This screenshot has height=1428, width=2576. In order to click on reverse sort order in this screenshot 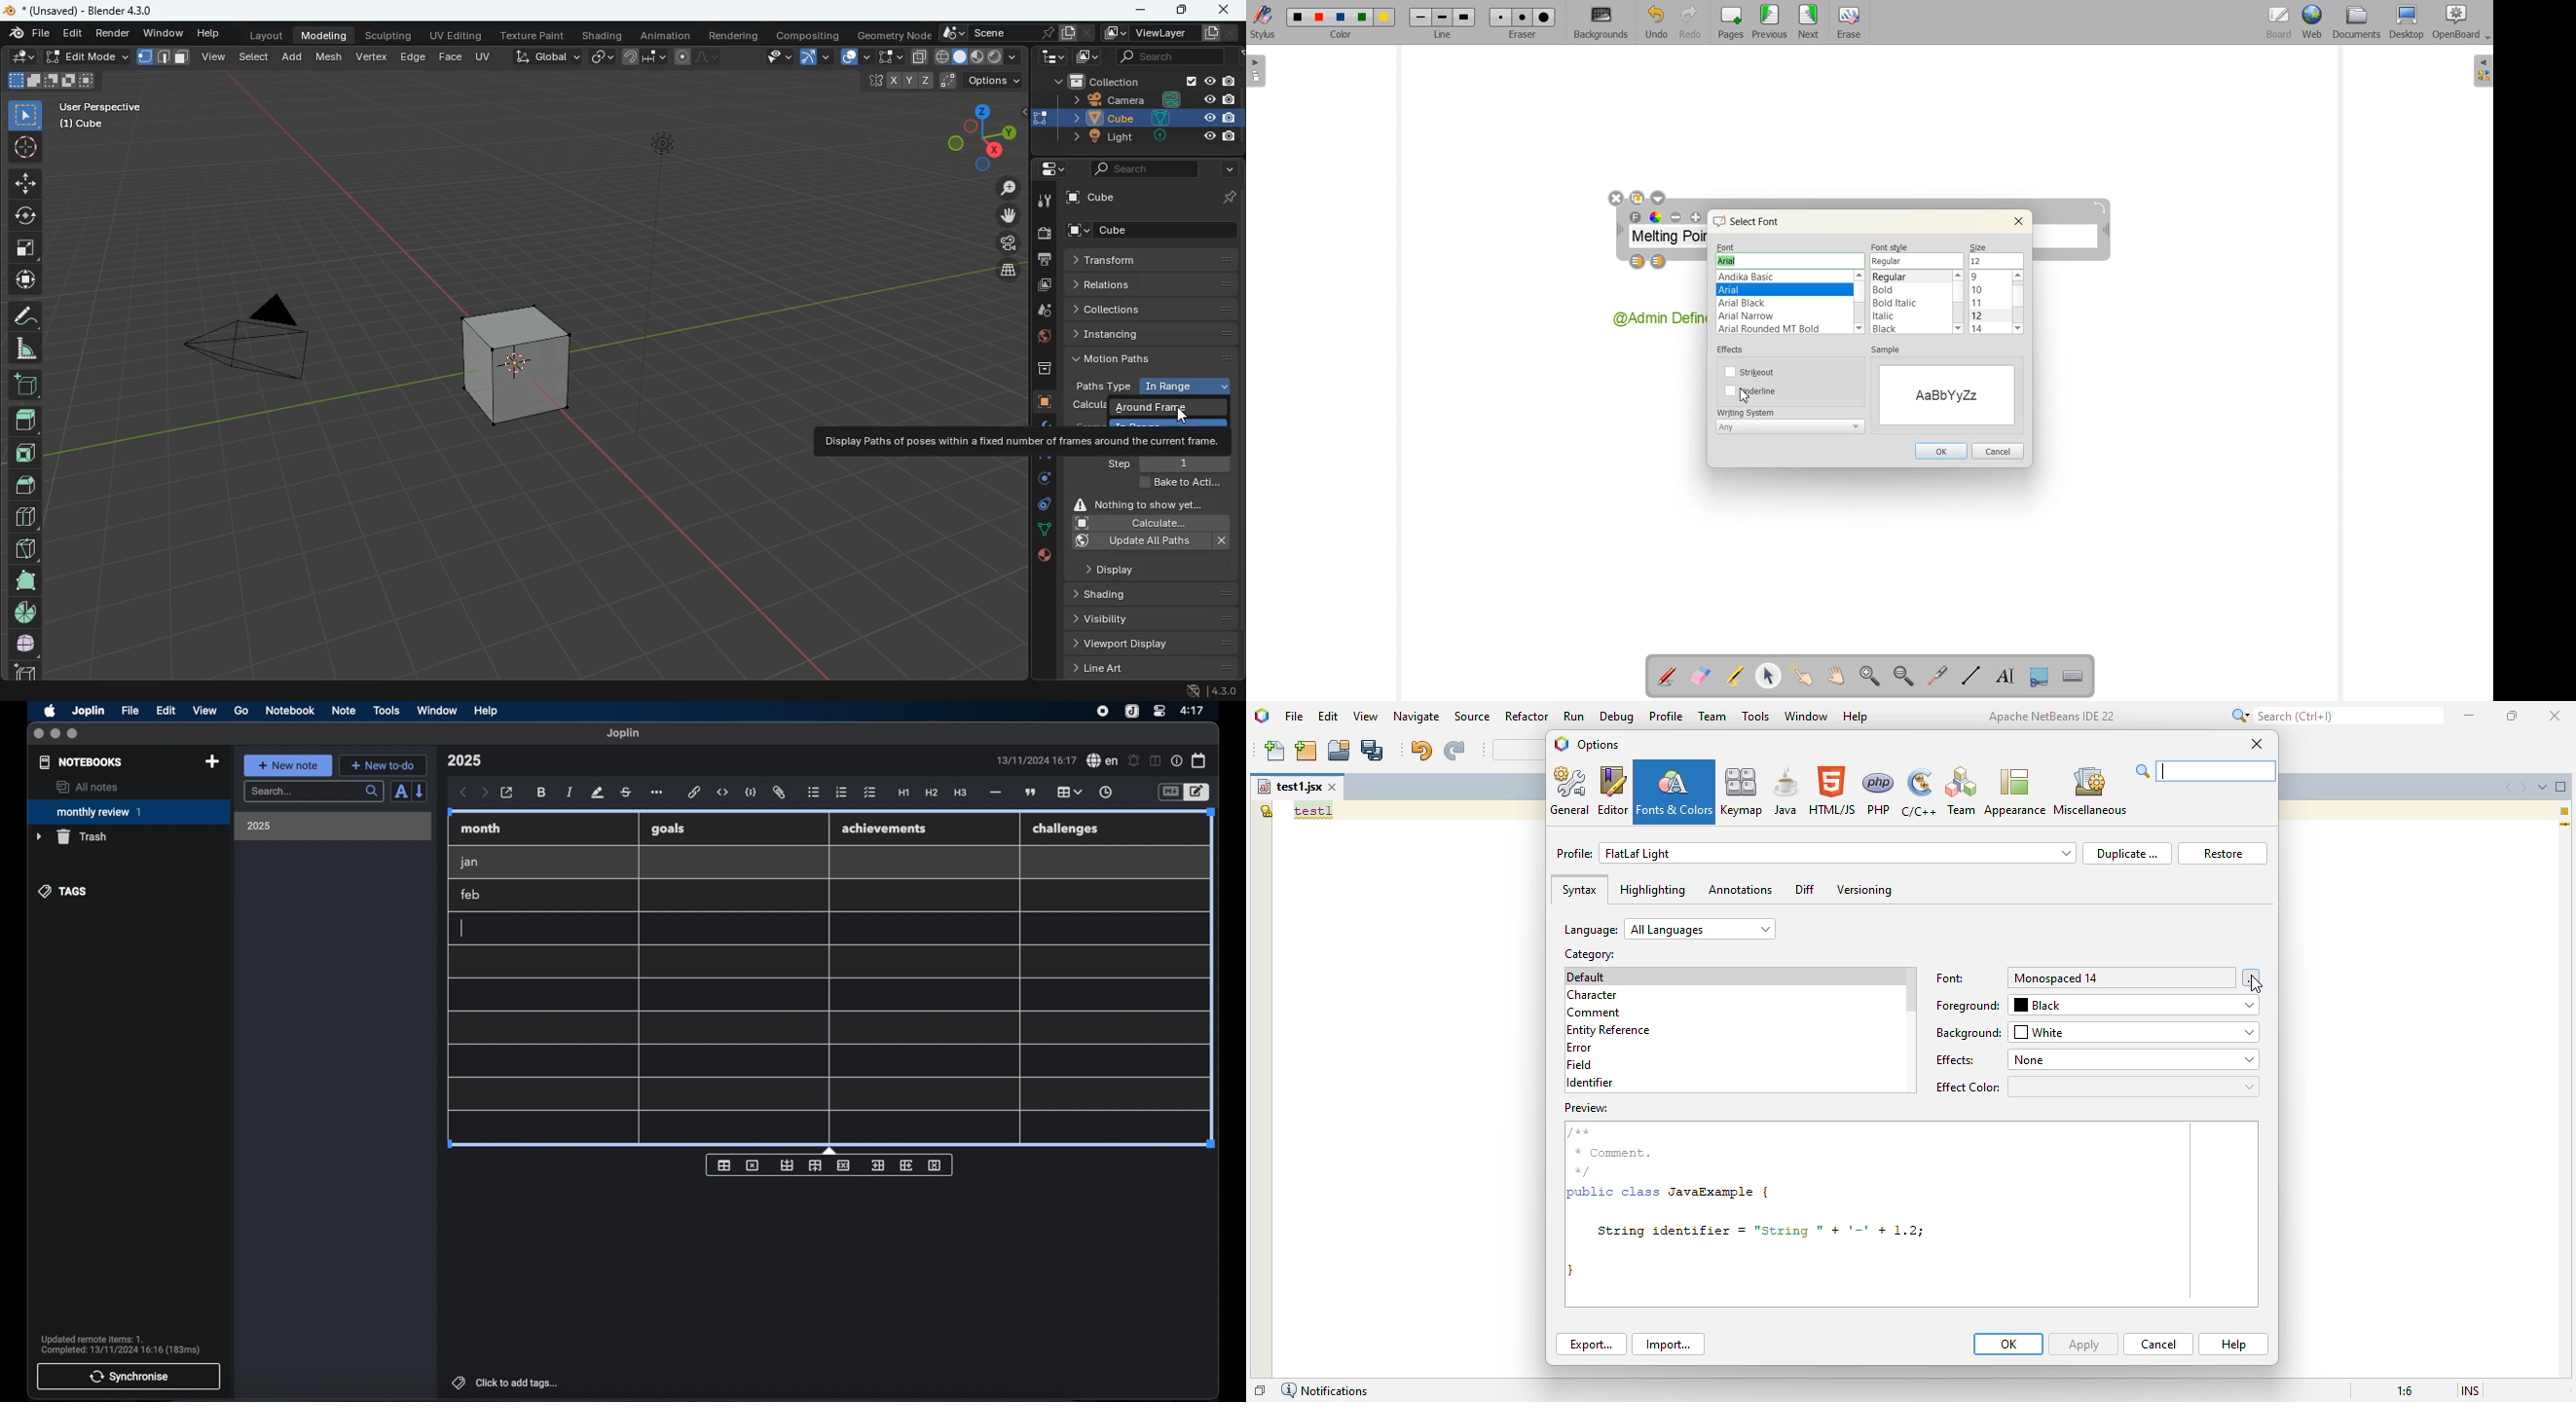, I will do `click(421, 791)`.